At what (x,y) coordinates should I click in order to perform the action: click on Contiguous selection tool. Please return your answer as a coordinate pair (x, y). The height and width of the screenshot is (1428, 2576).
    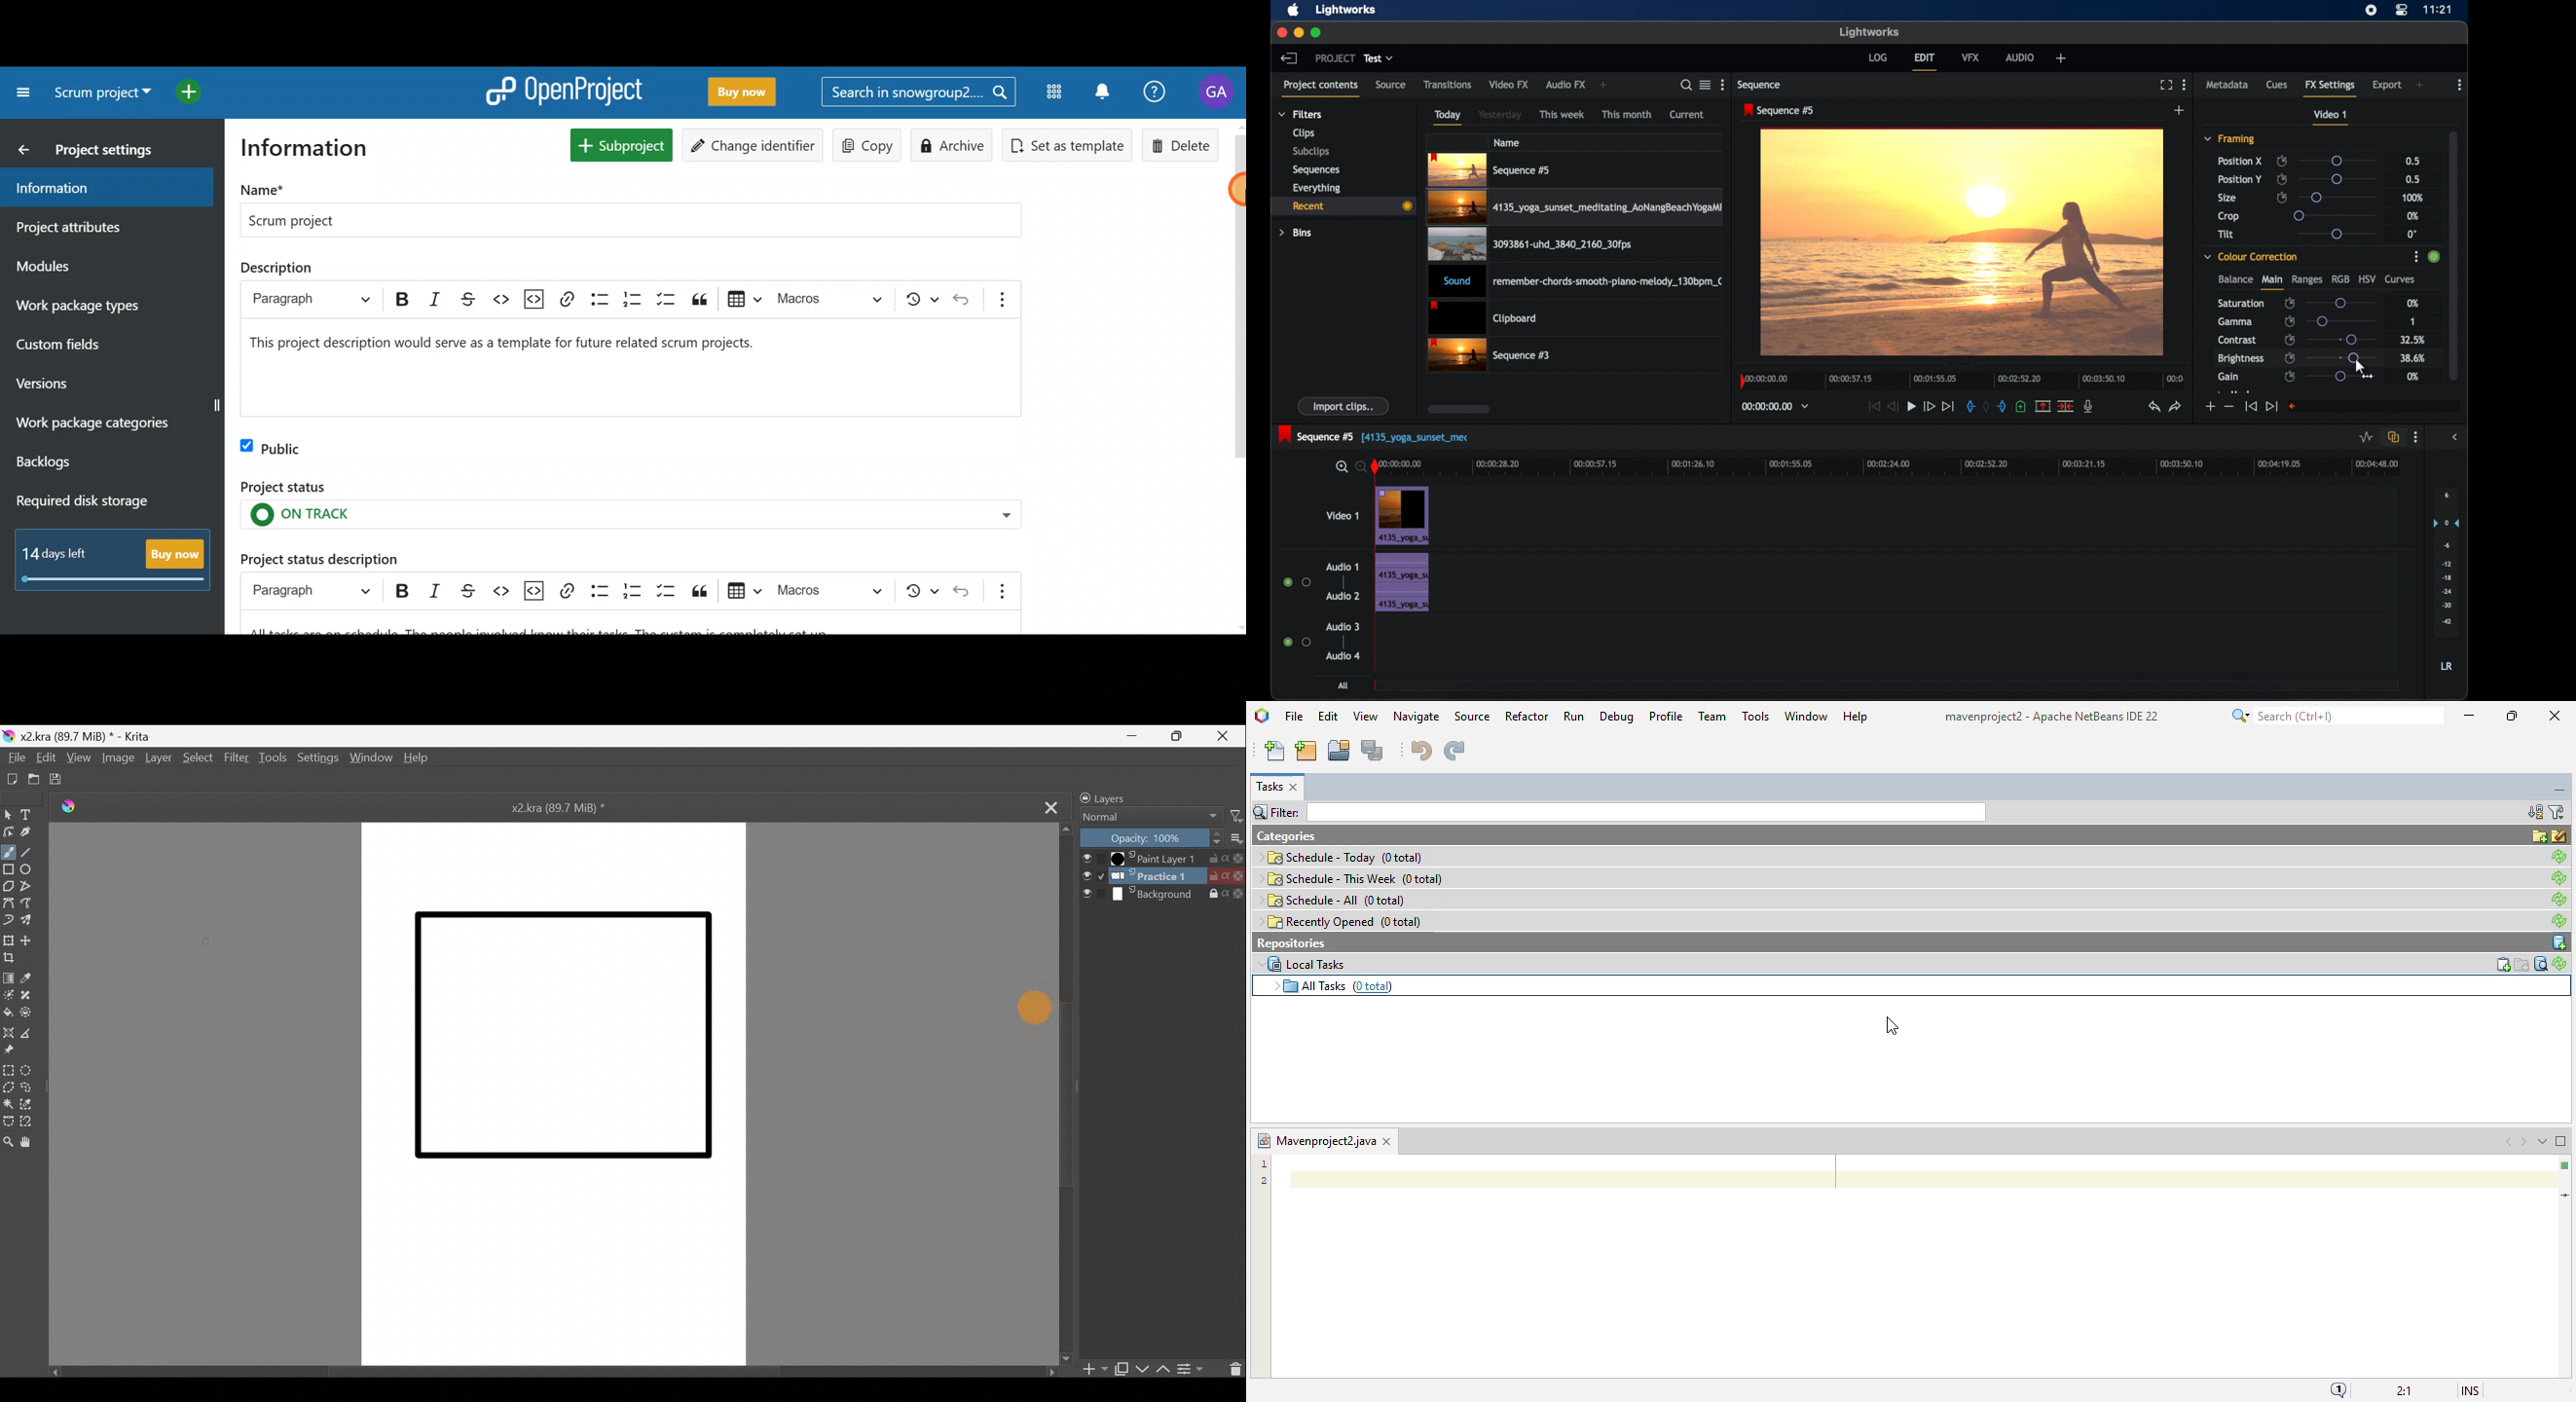
    Looking at the image, I should click on (9, 1102).